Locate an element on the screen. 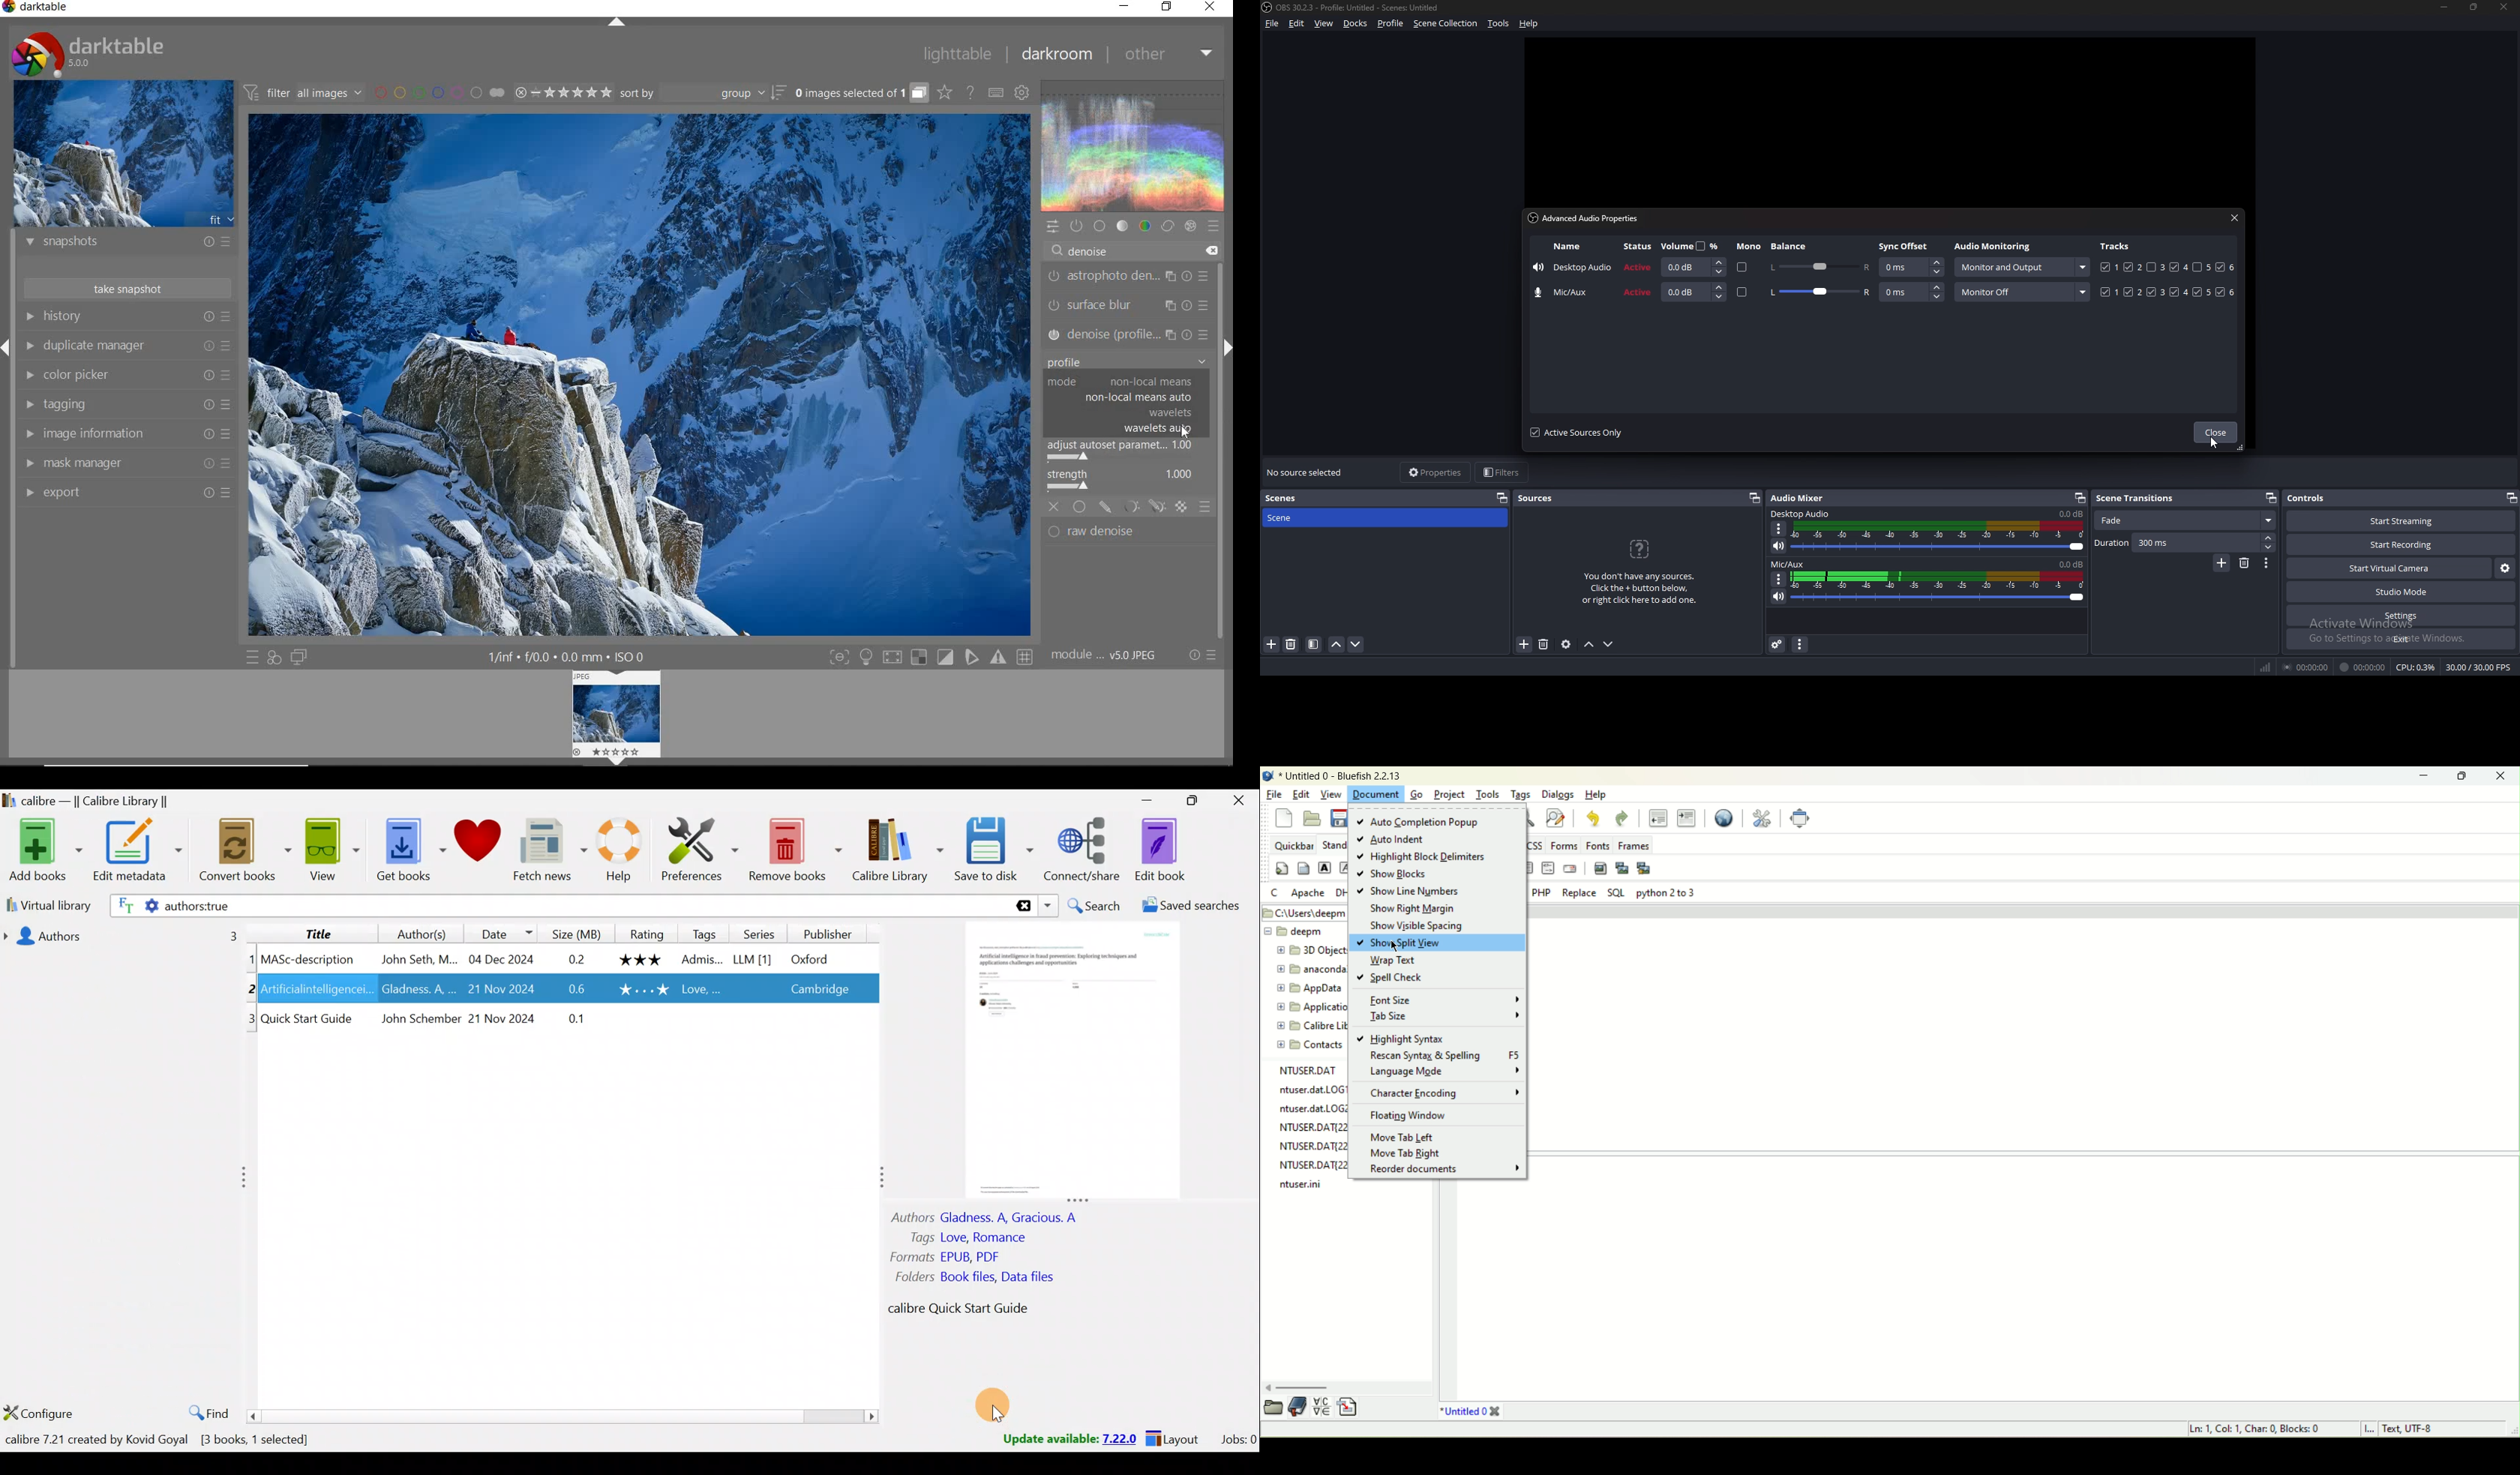  minimize is located at coordinates (2428, 774).